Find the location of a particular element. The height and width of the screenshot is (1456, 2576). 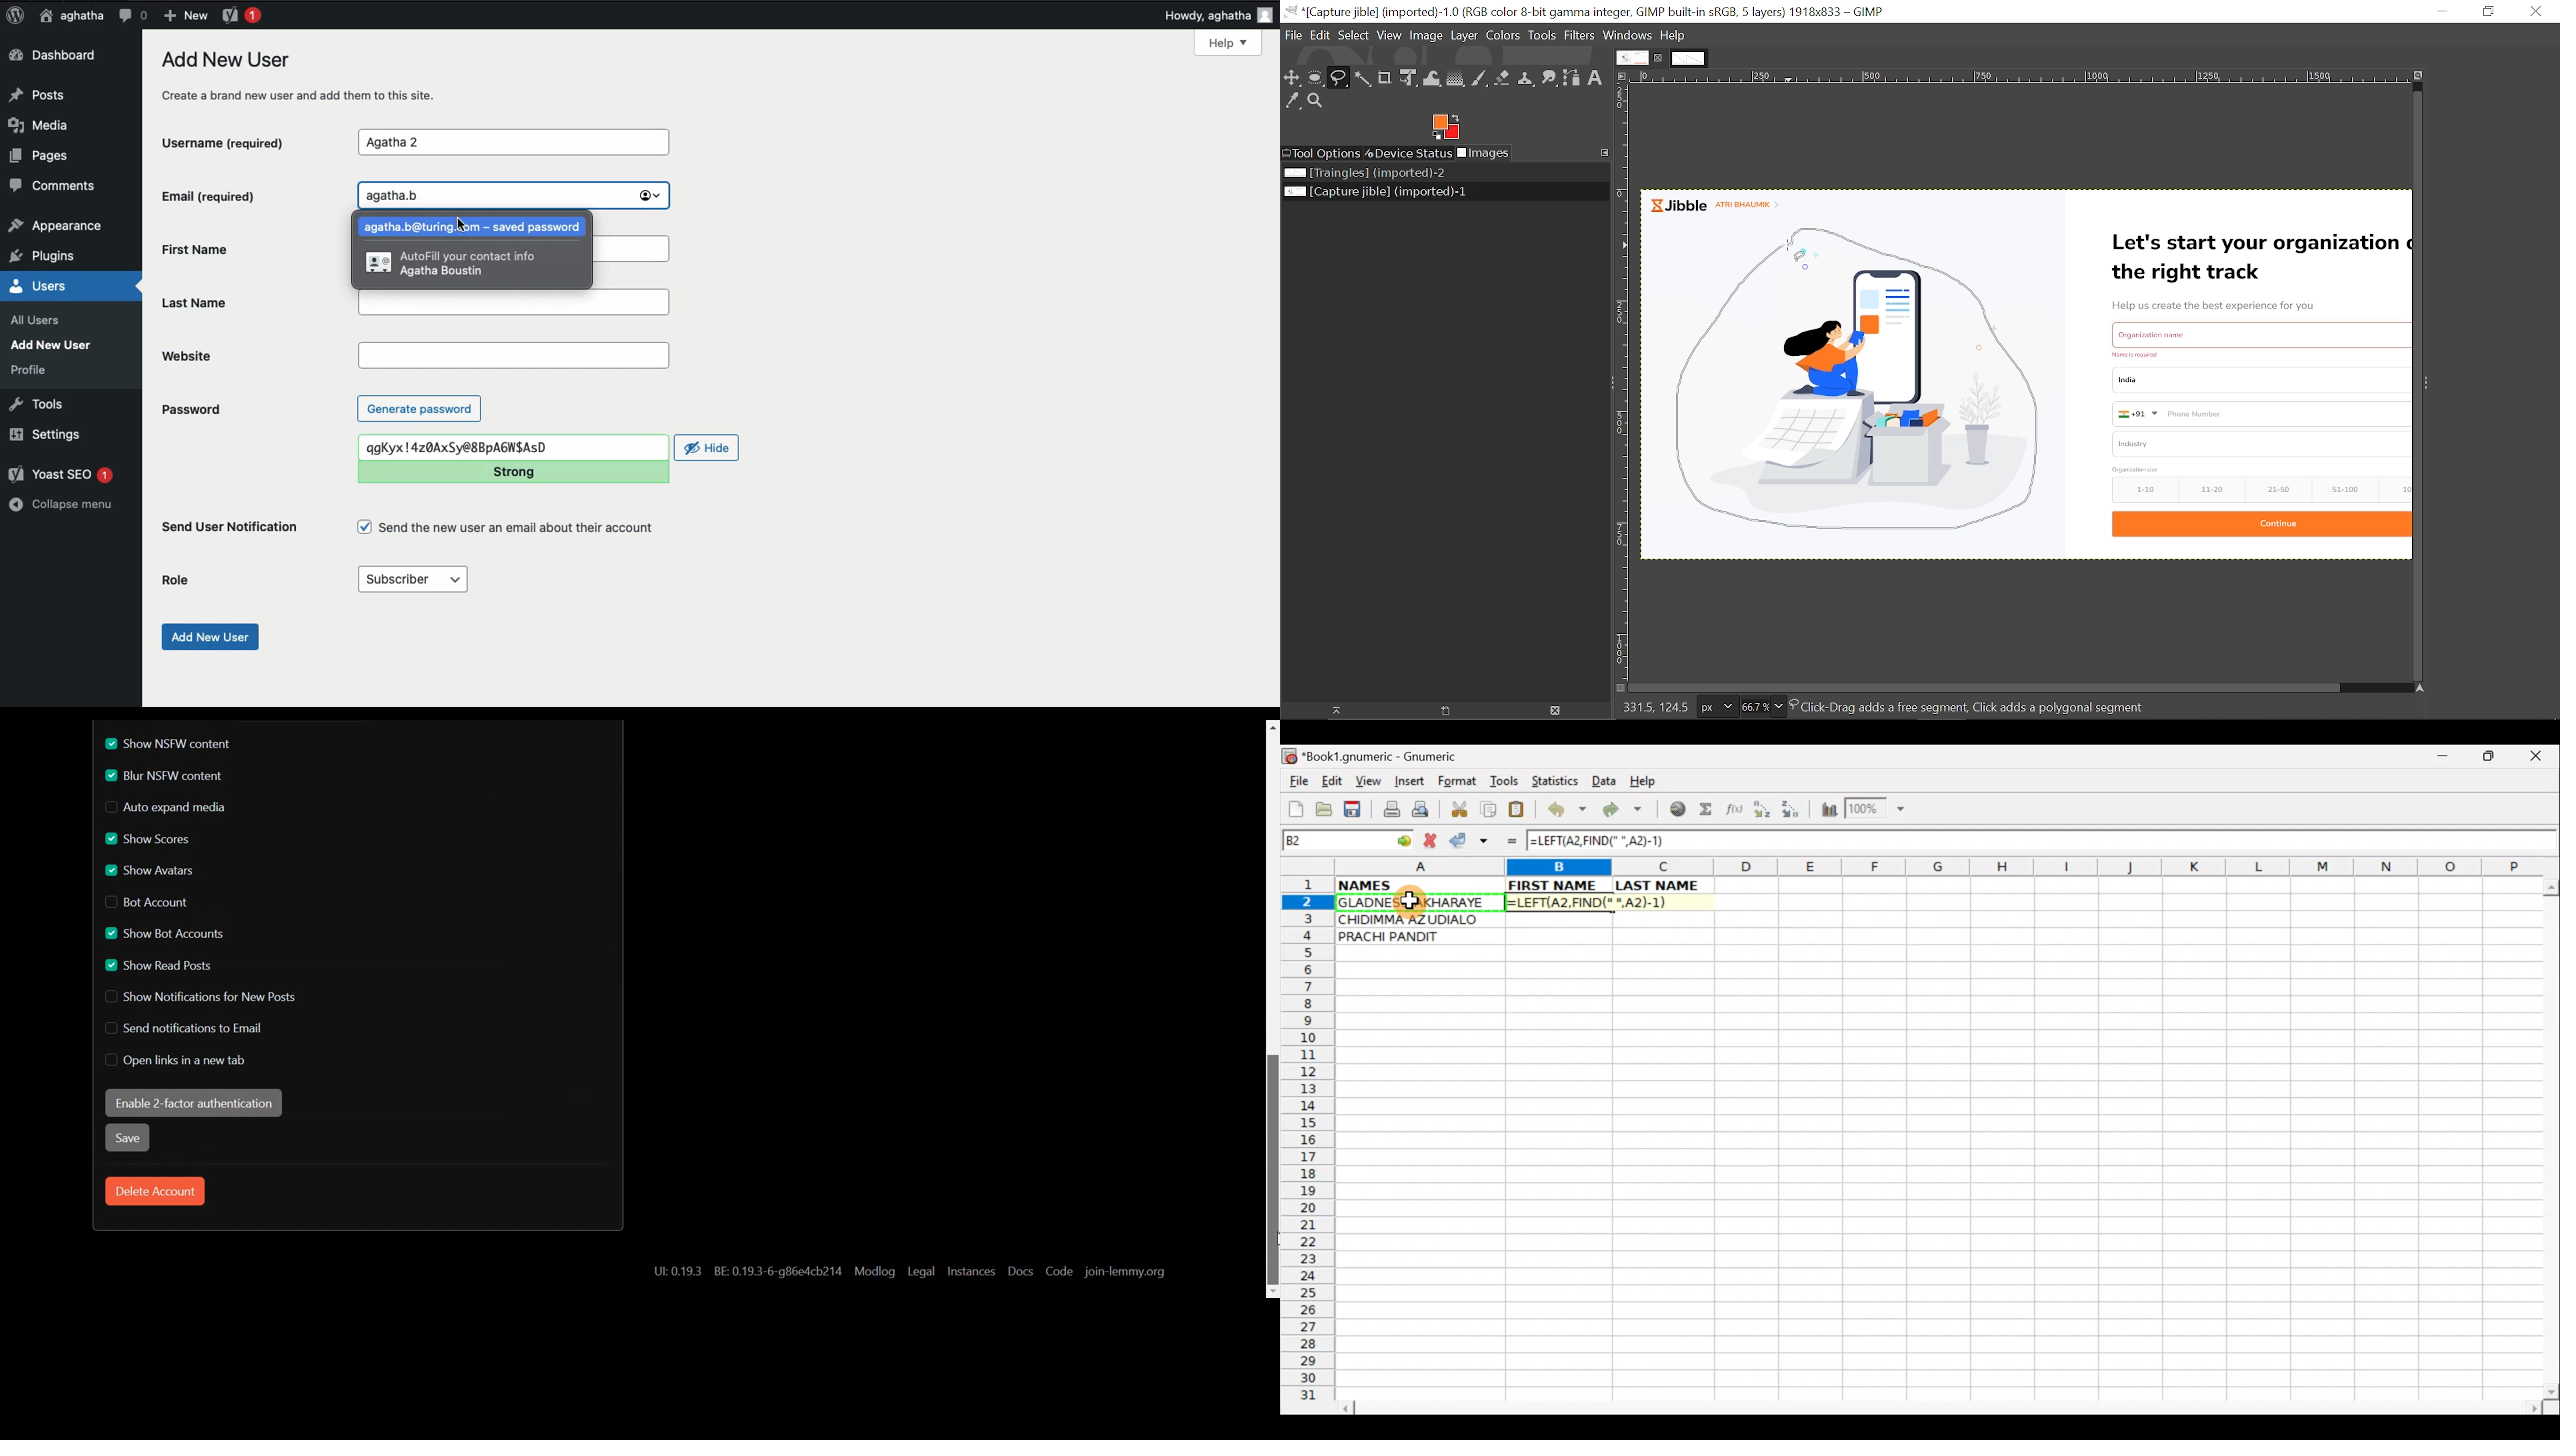

Insert is located at coordinates (1409, 781).